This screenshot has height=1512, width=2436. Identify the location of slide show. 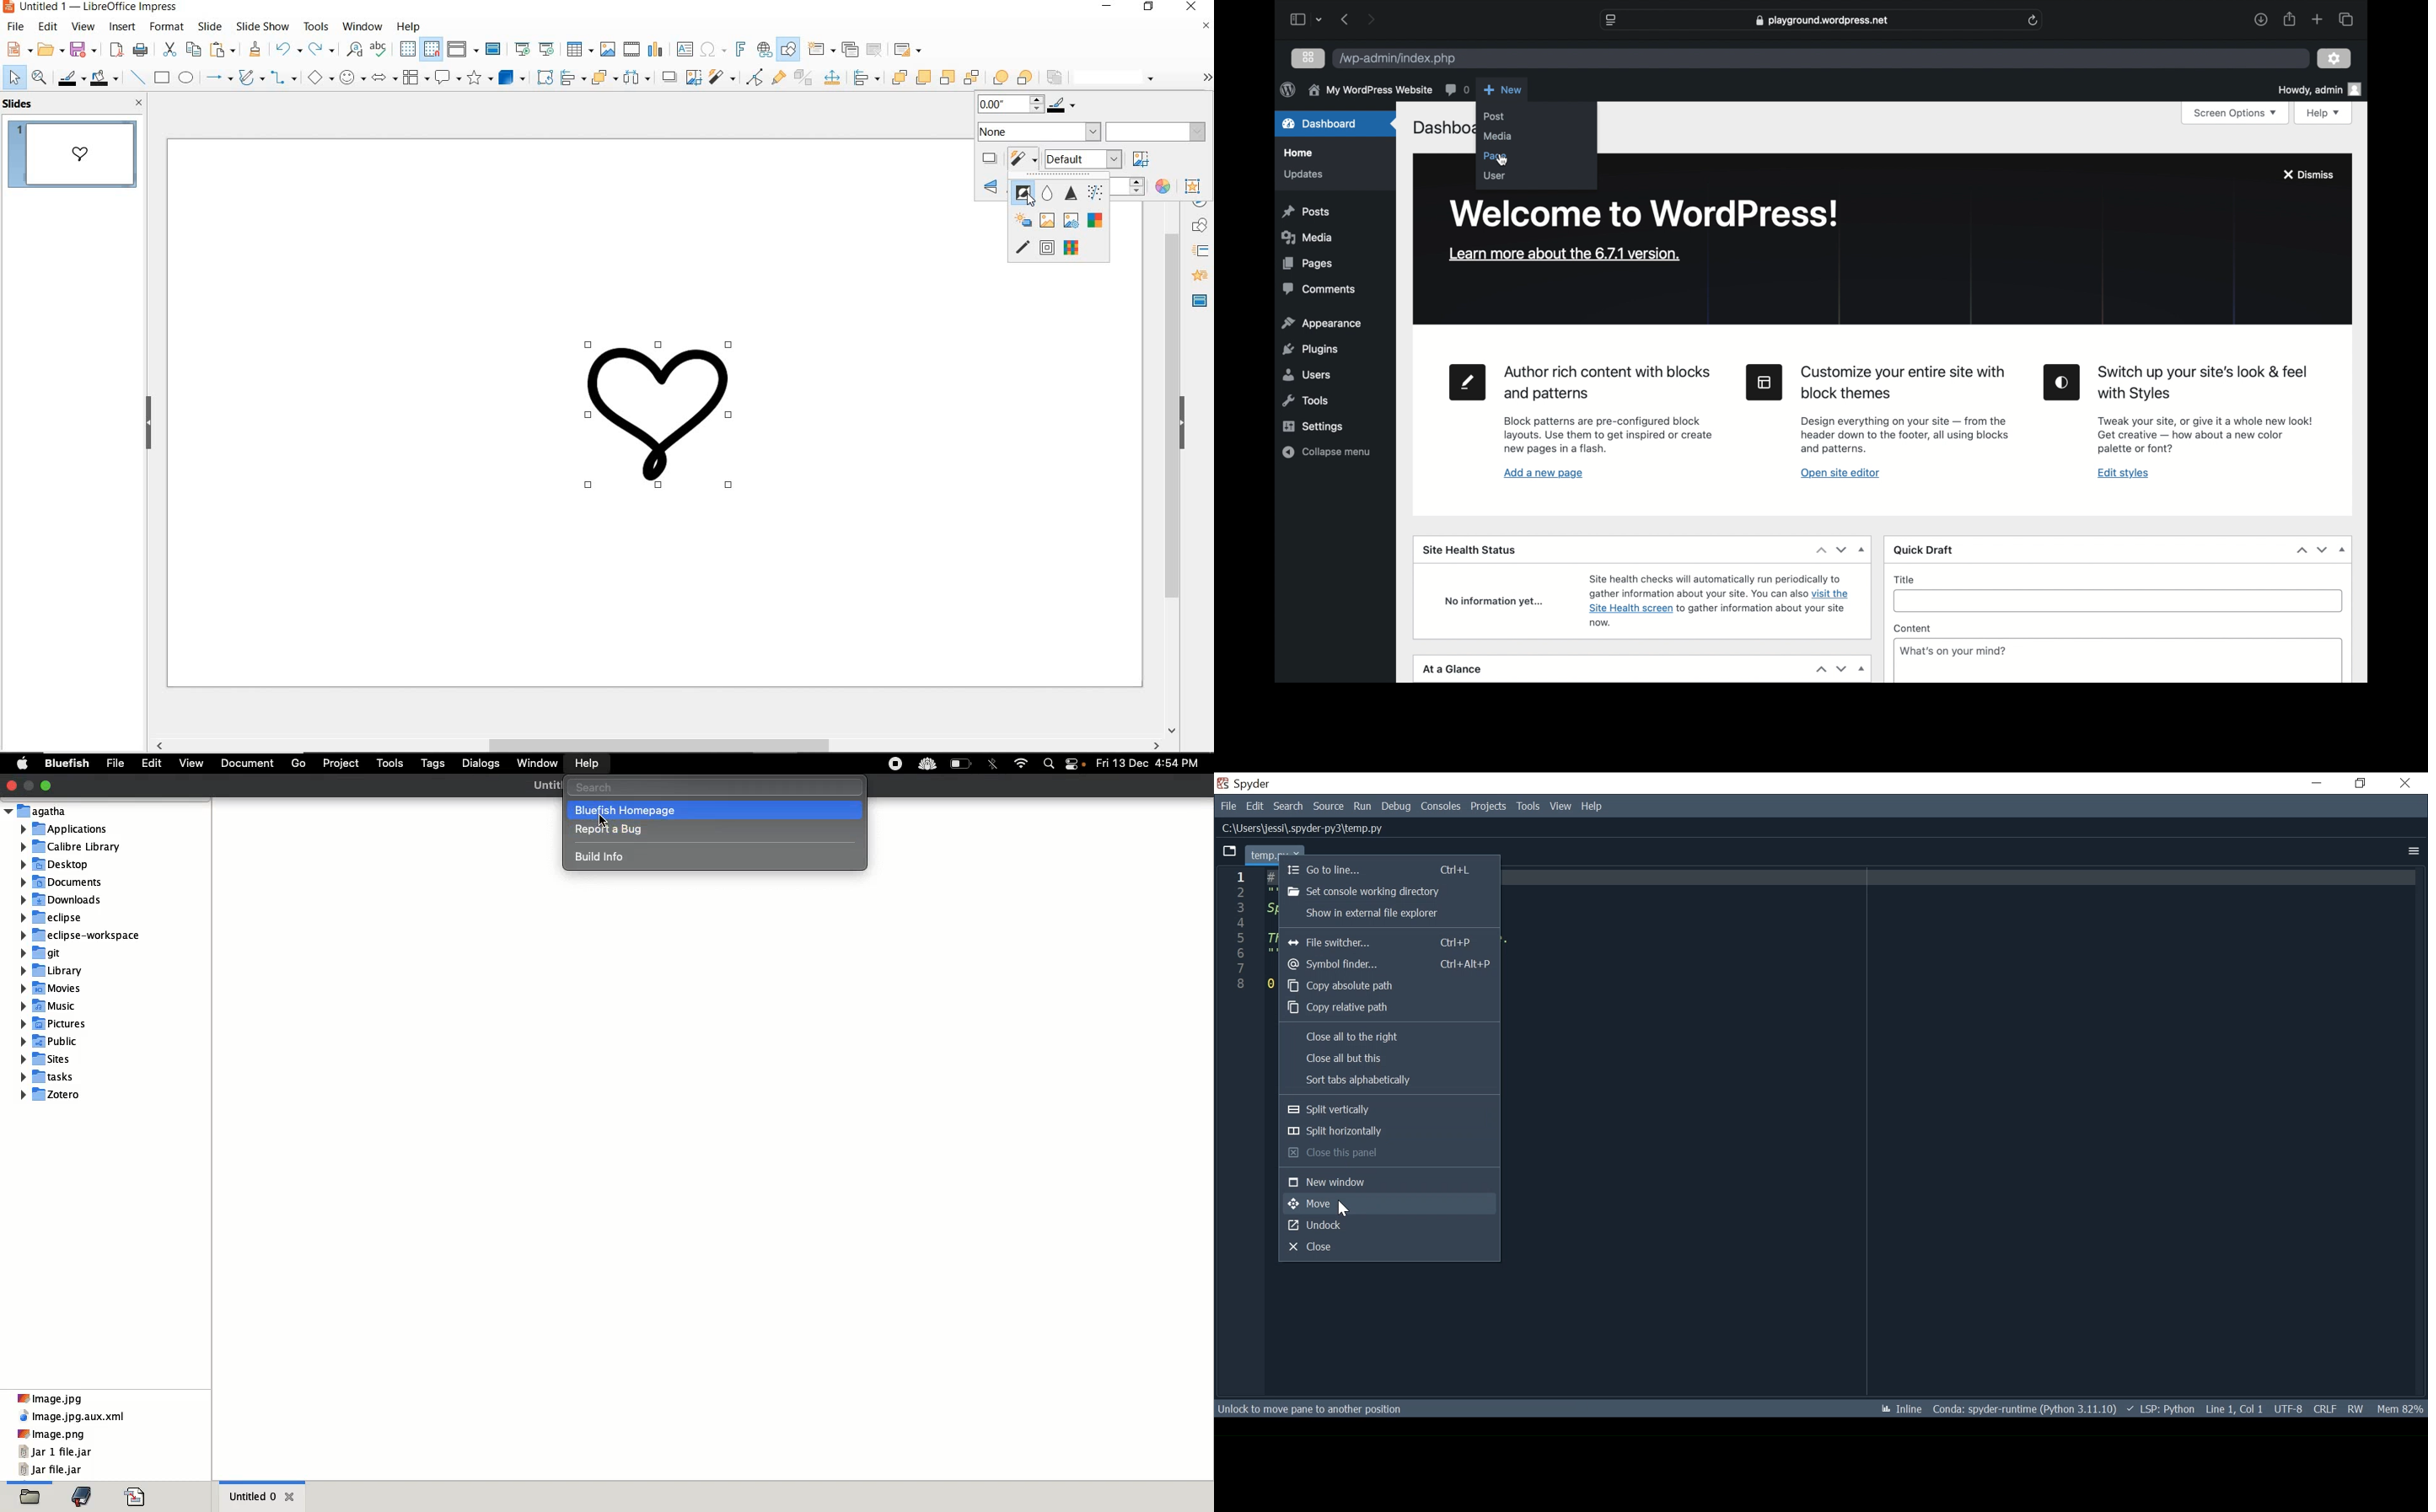
(261, 26).